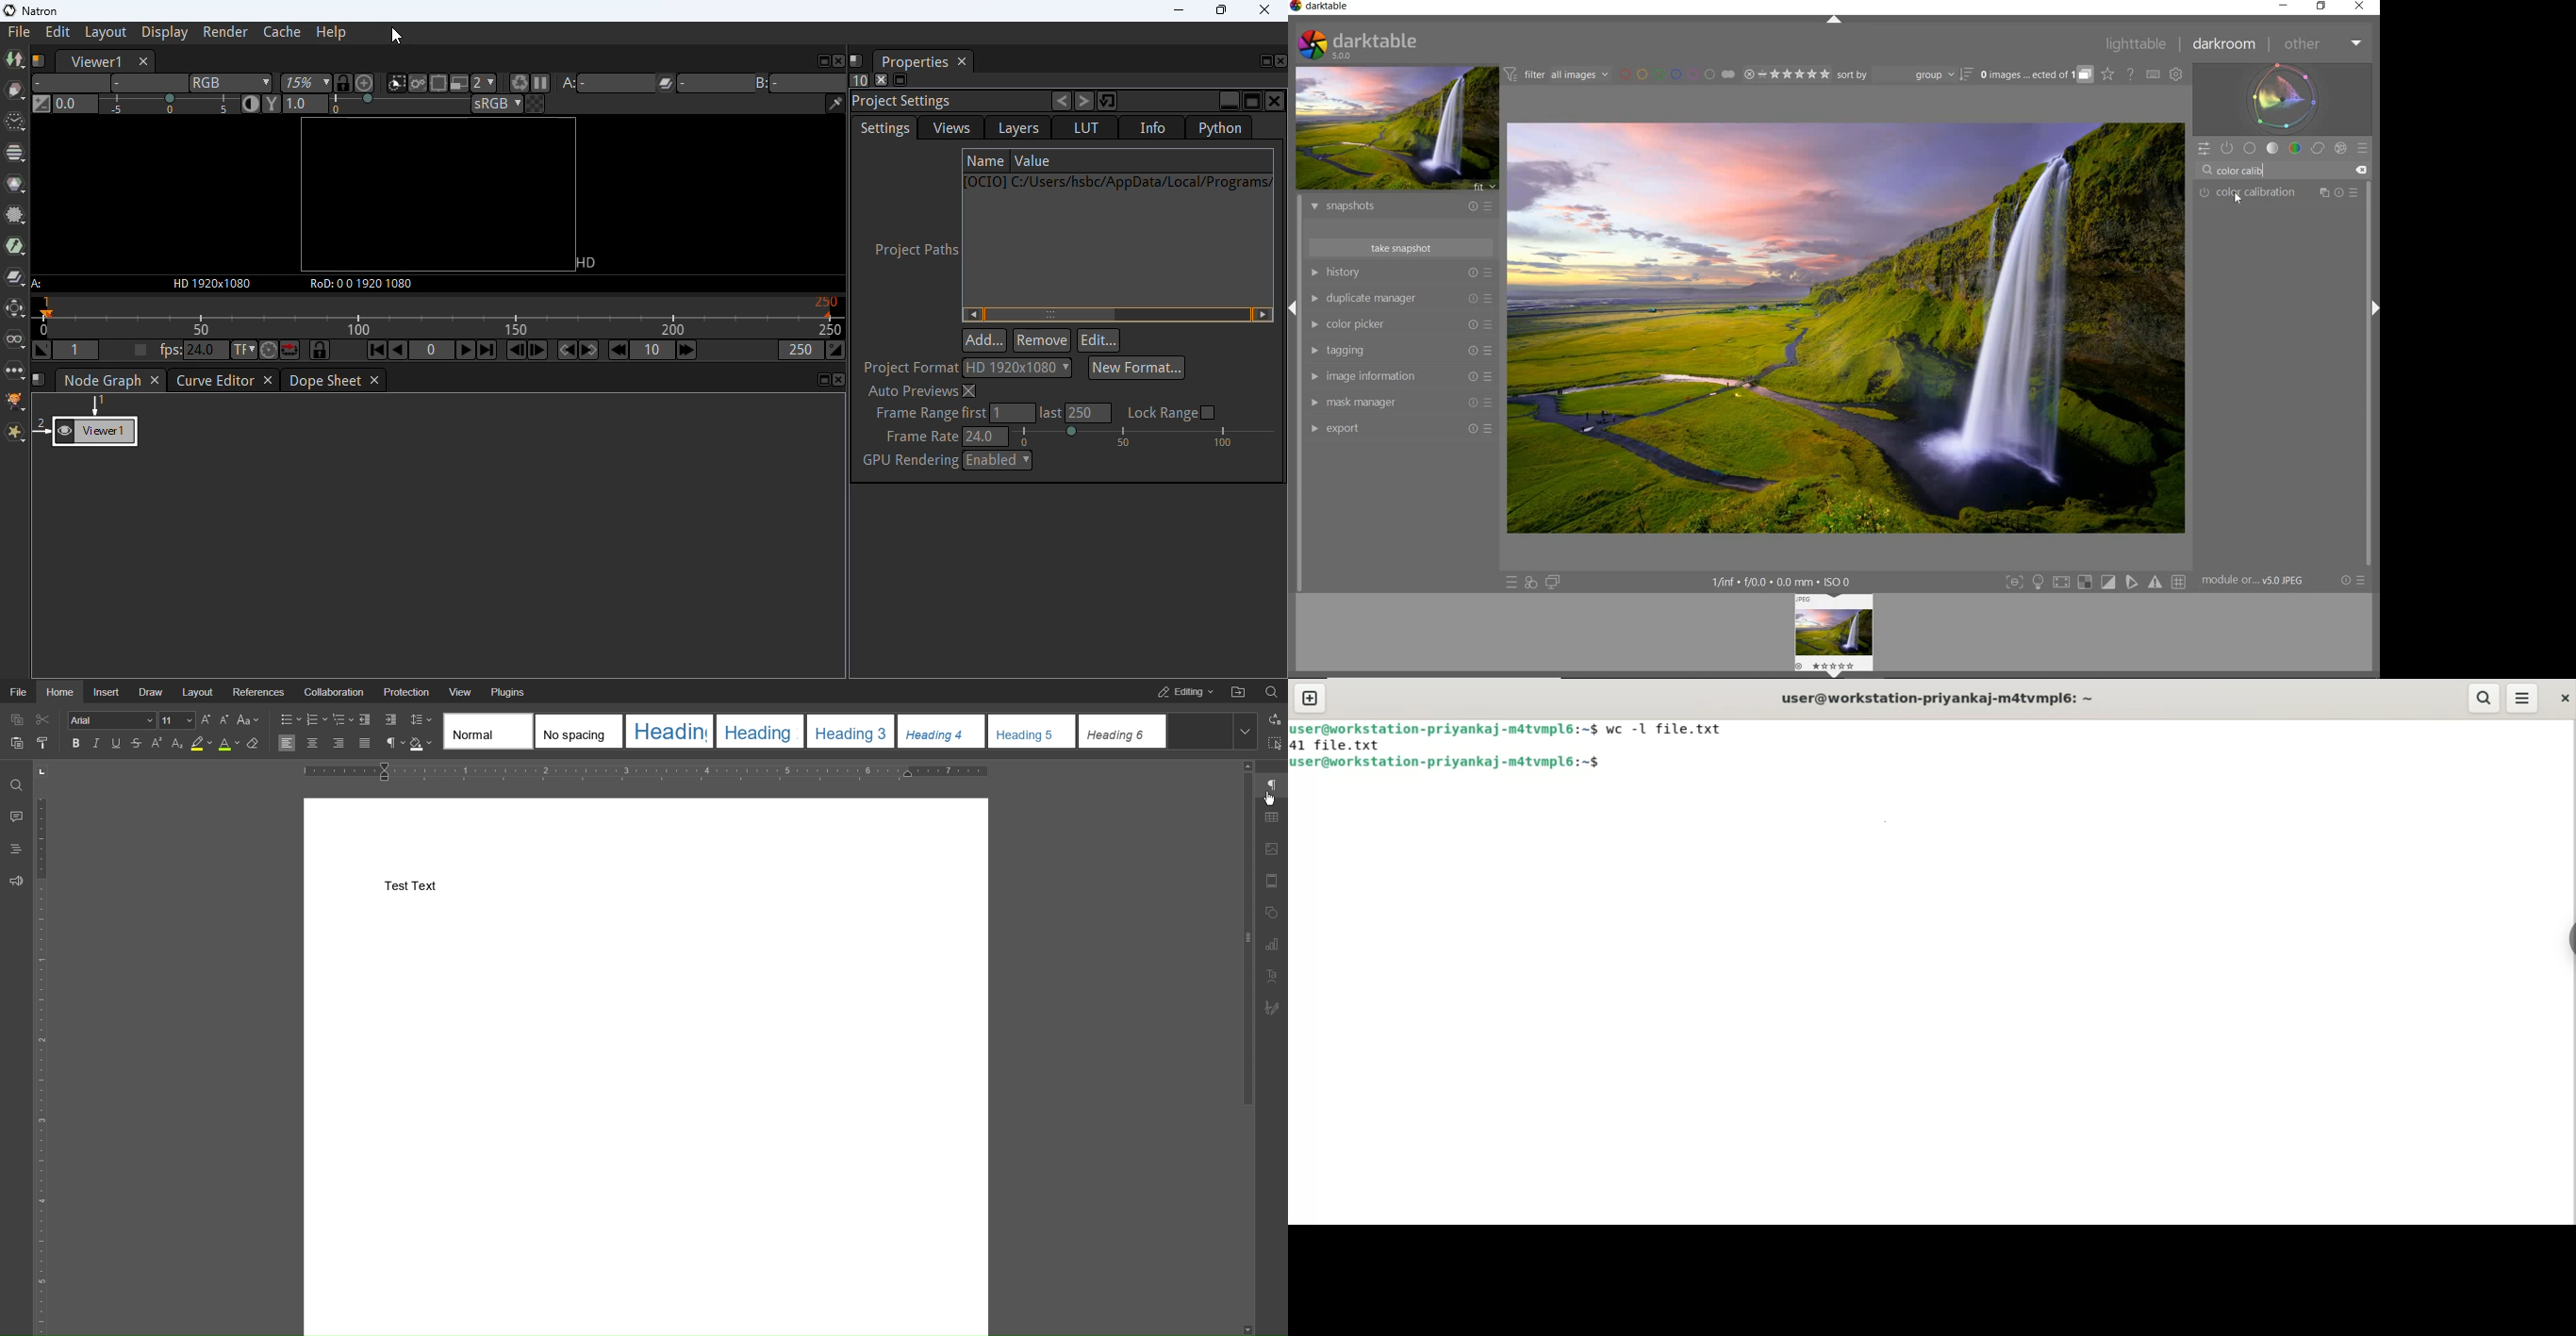  I want to click on Erase, so click(253, 745).